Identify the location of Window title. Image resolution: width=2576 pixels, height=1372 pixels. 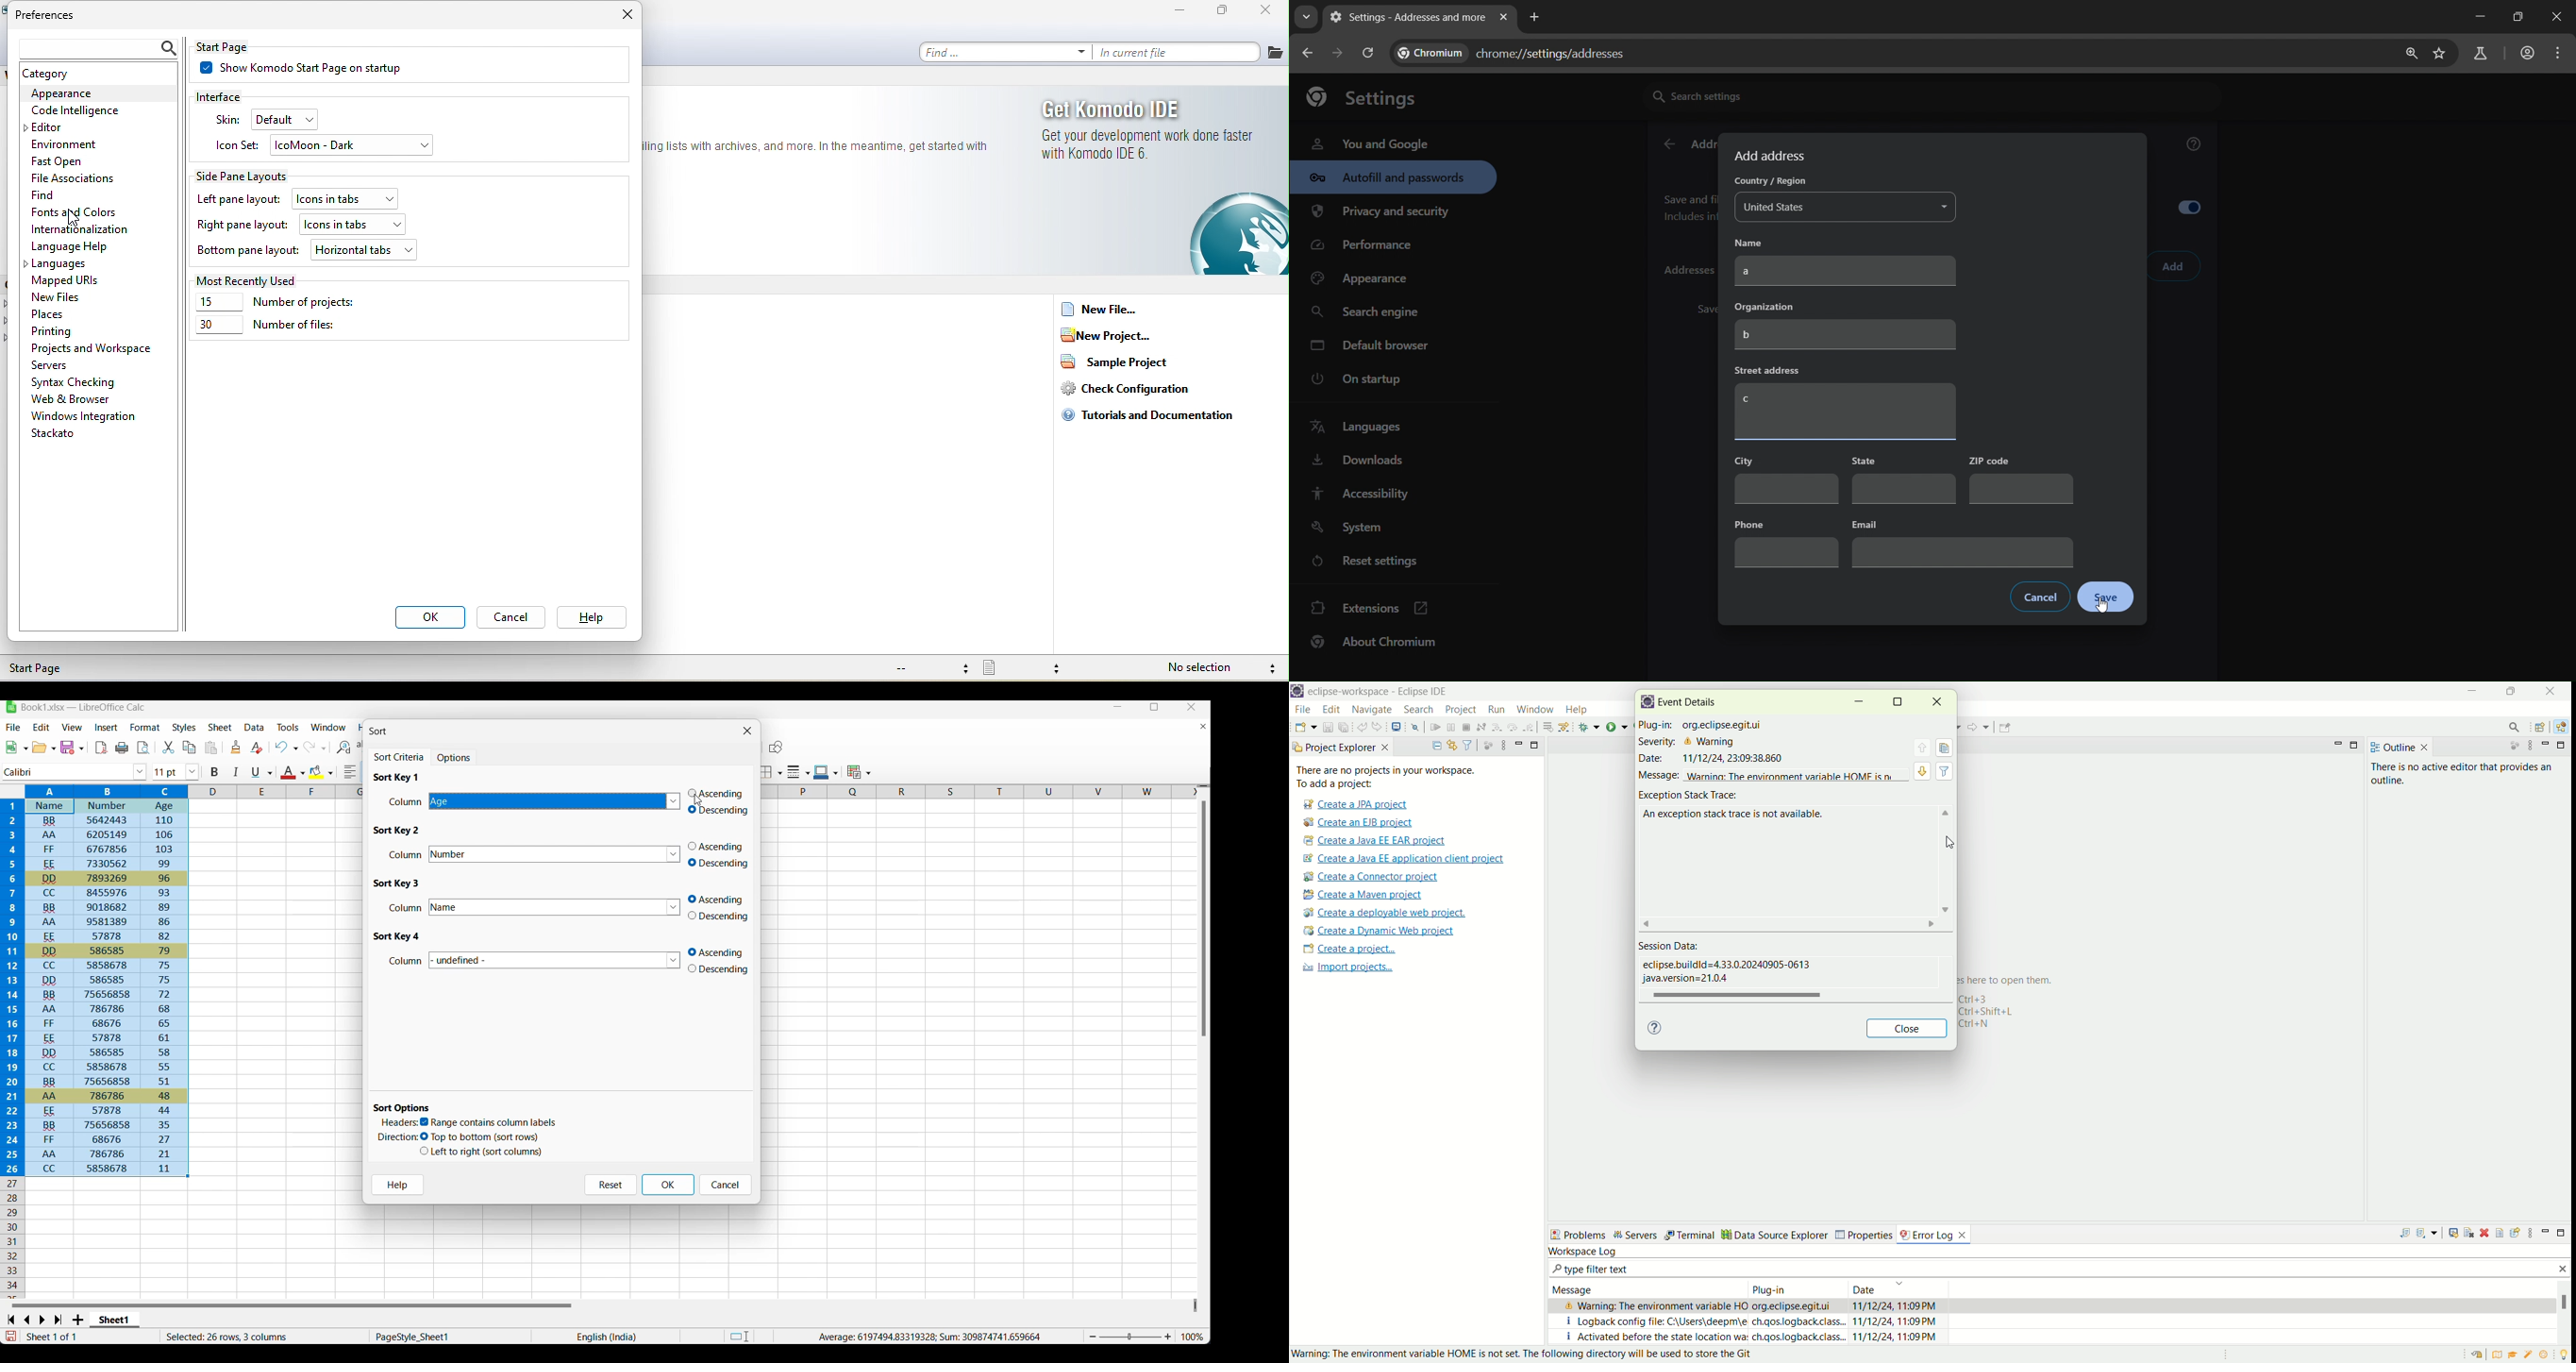
(378, 731).